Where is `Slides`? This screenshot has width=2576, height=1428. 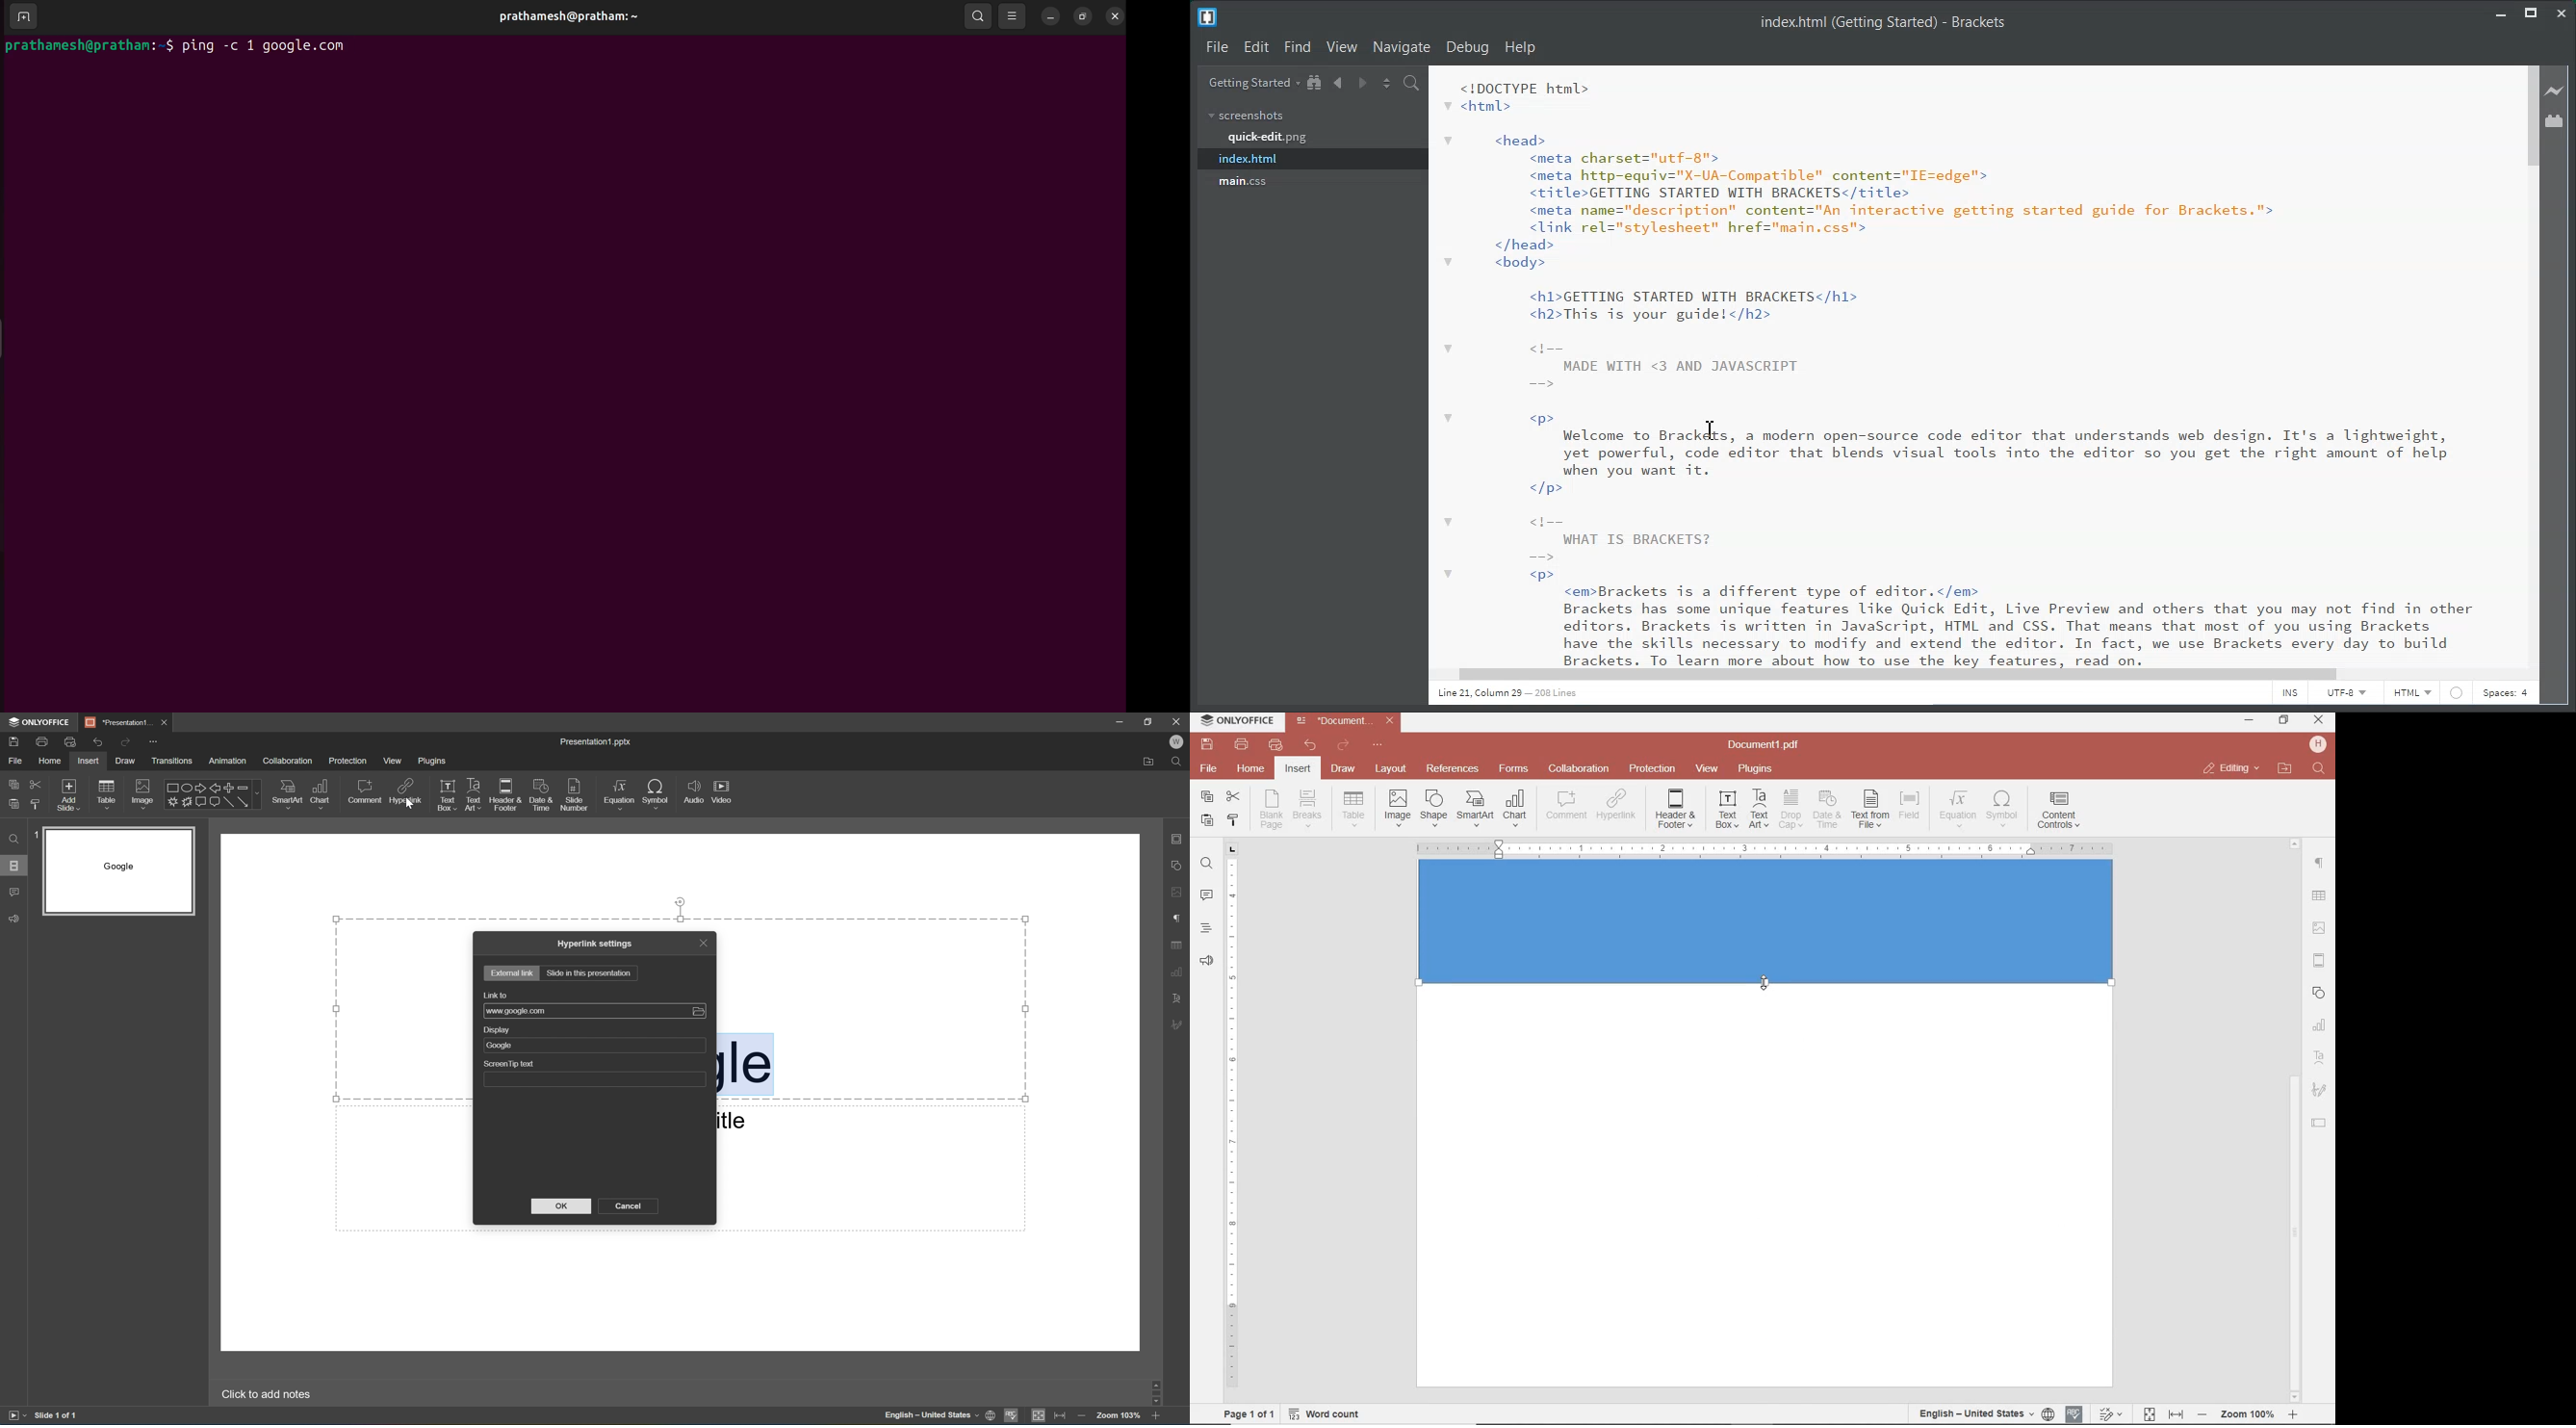
Slides is located at coordinates (13, 865).